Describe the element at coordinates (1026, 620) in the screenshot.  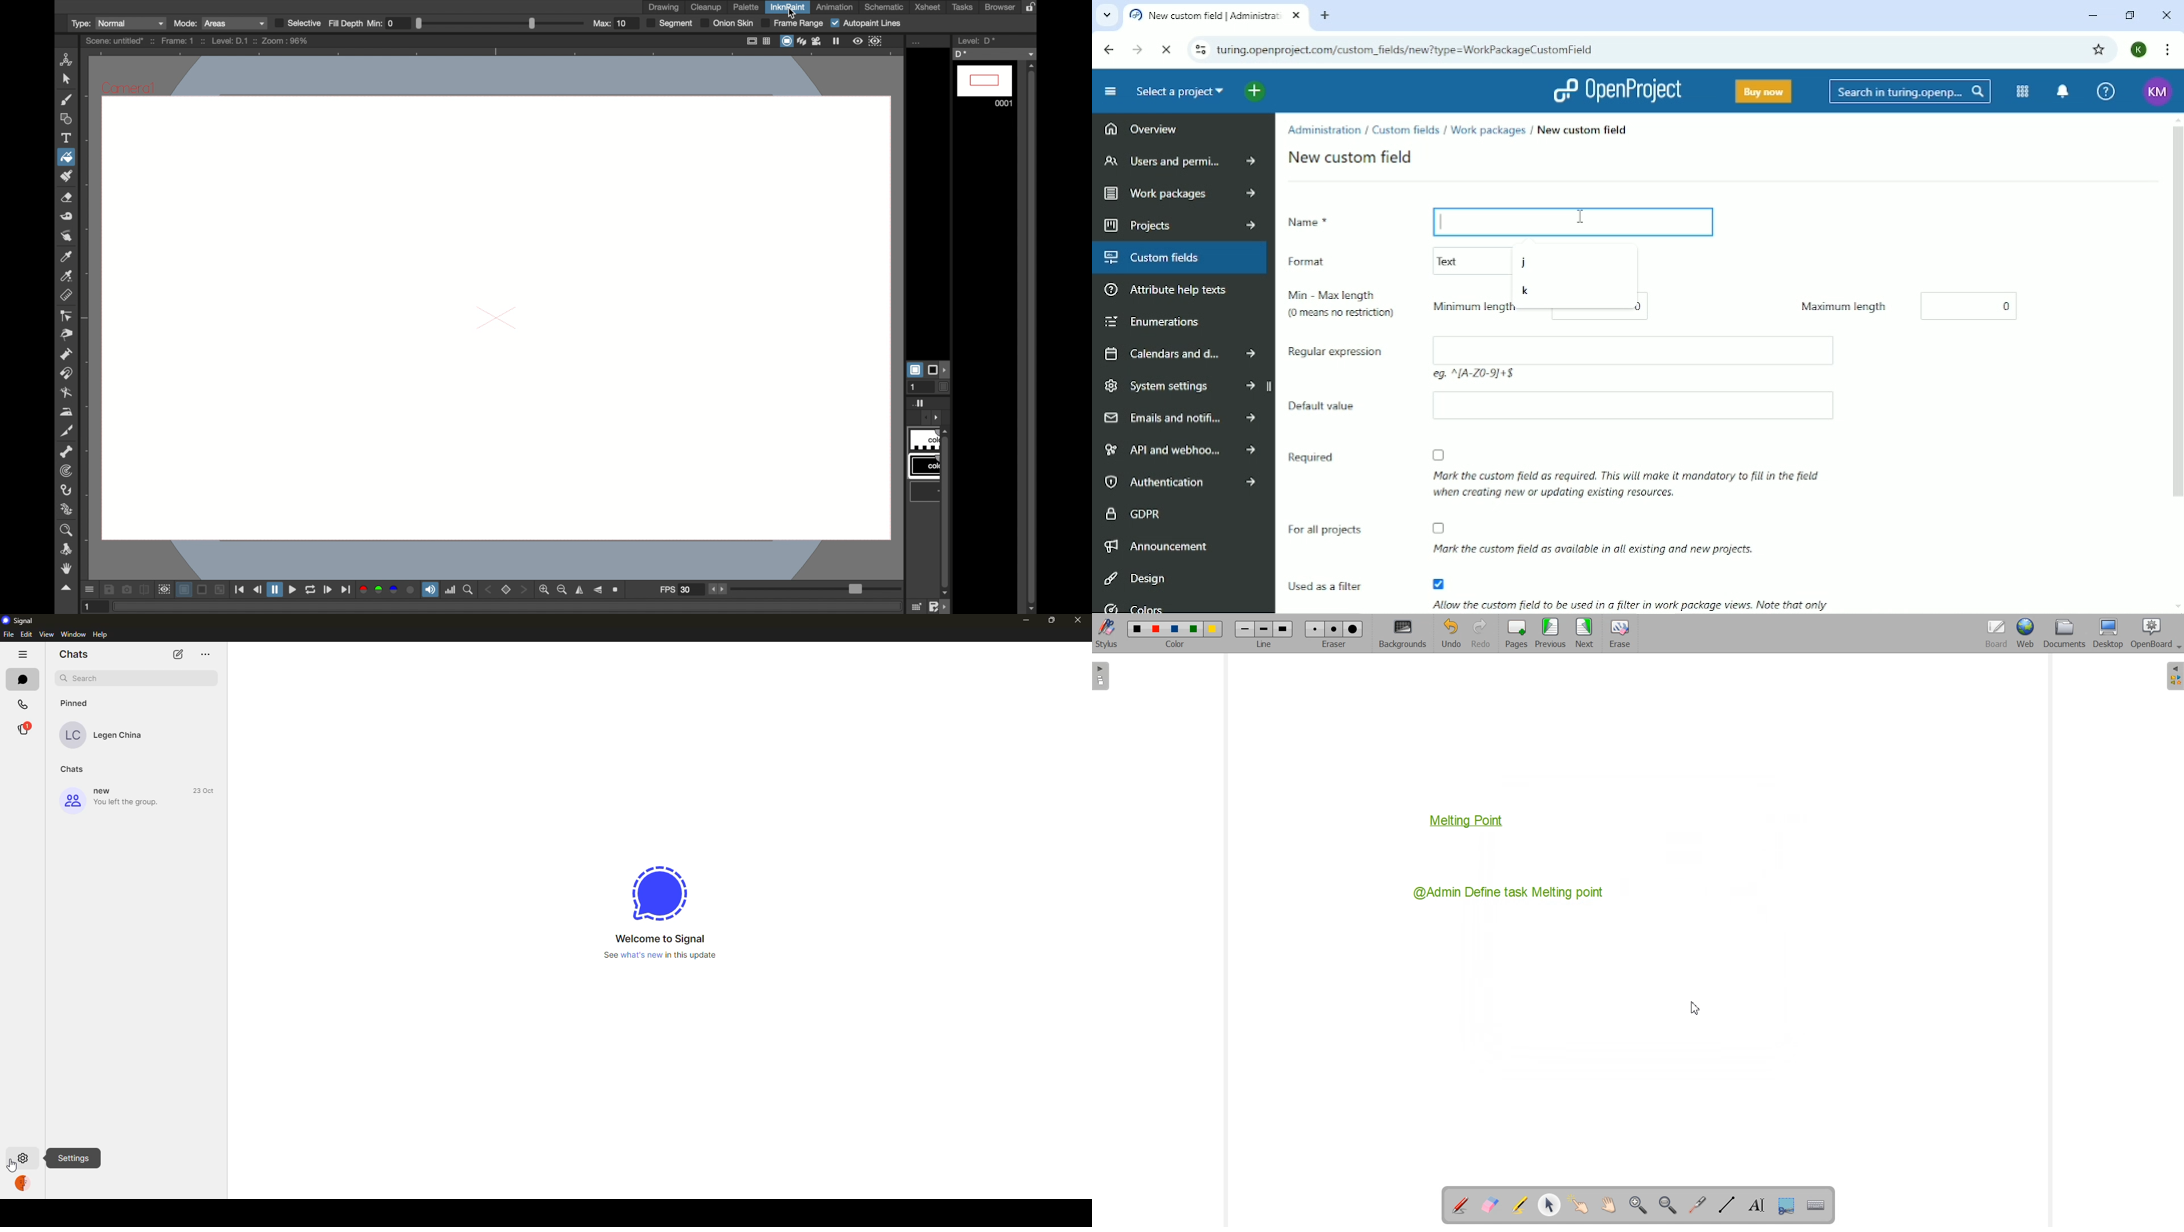
I see `minimize` at that location.